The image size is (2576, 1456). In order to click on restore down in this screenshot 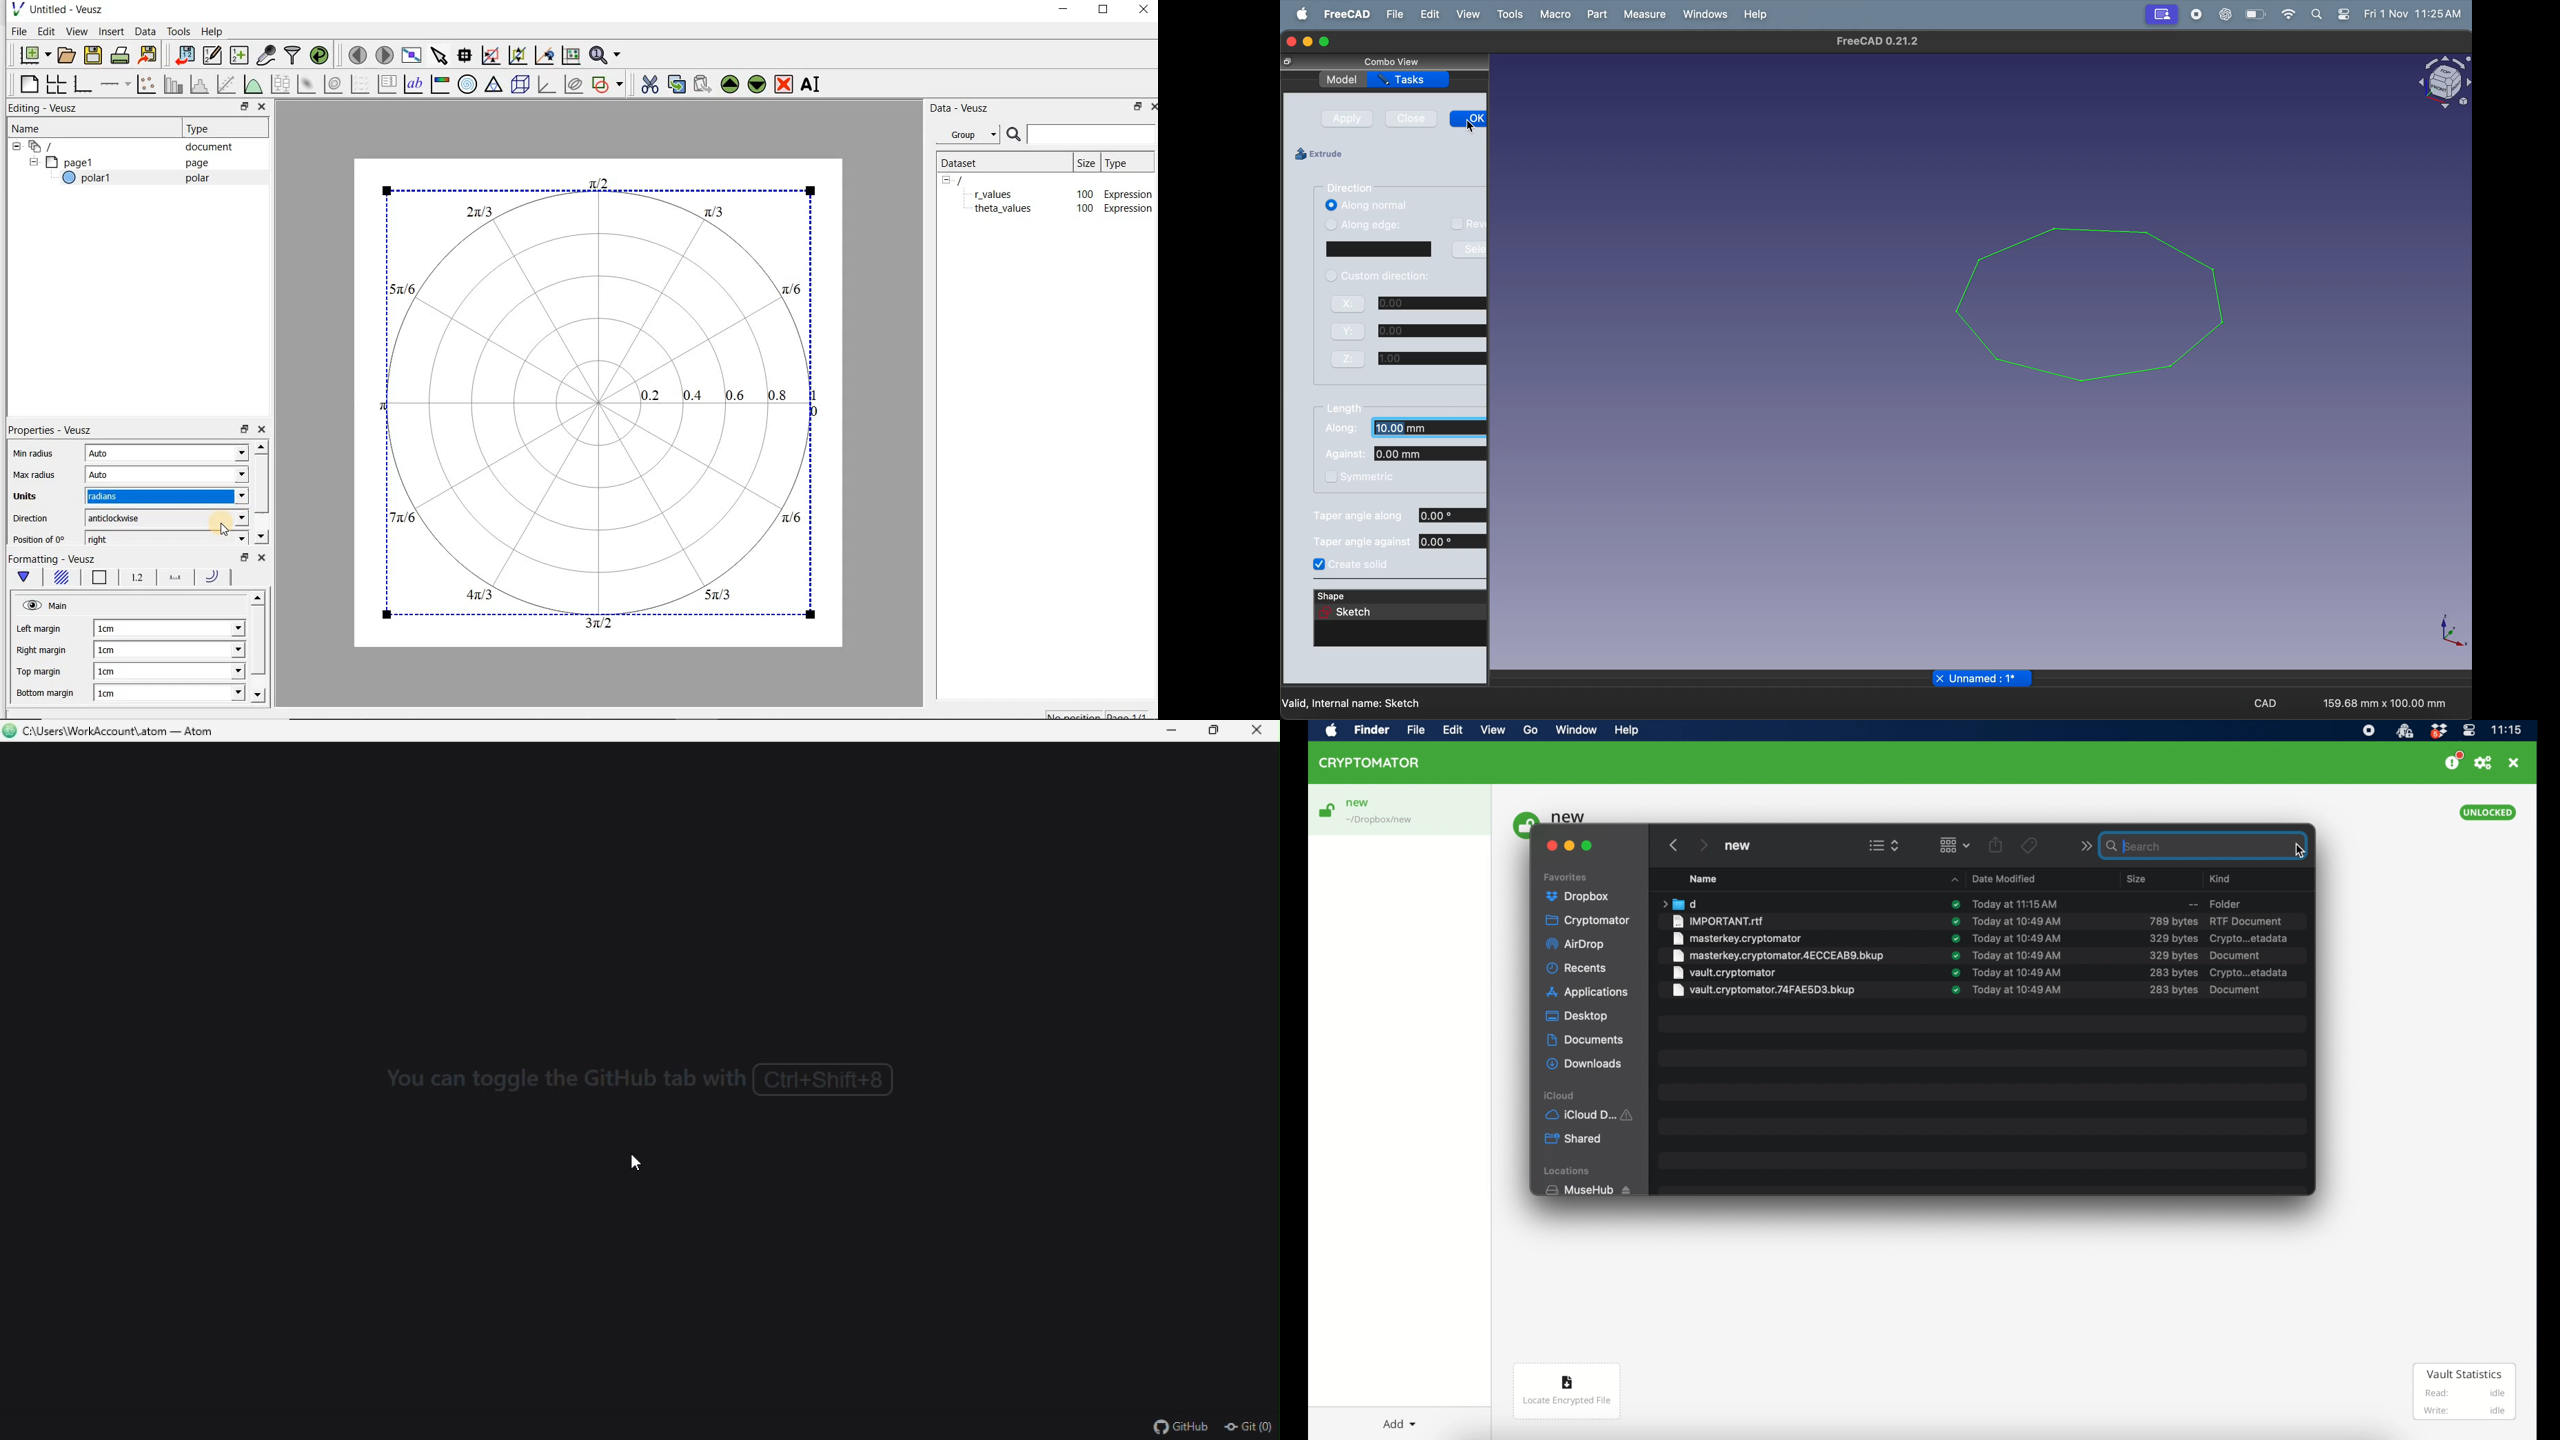, I will do `click(240, 428)`.